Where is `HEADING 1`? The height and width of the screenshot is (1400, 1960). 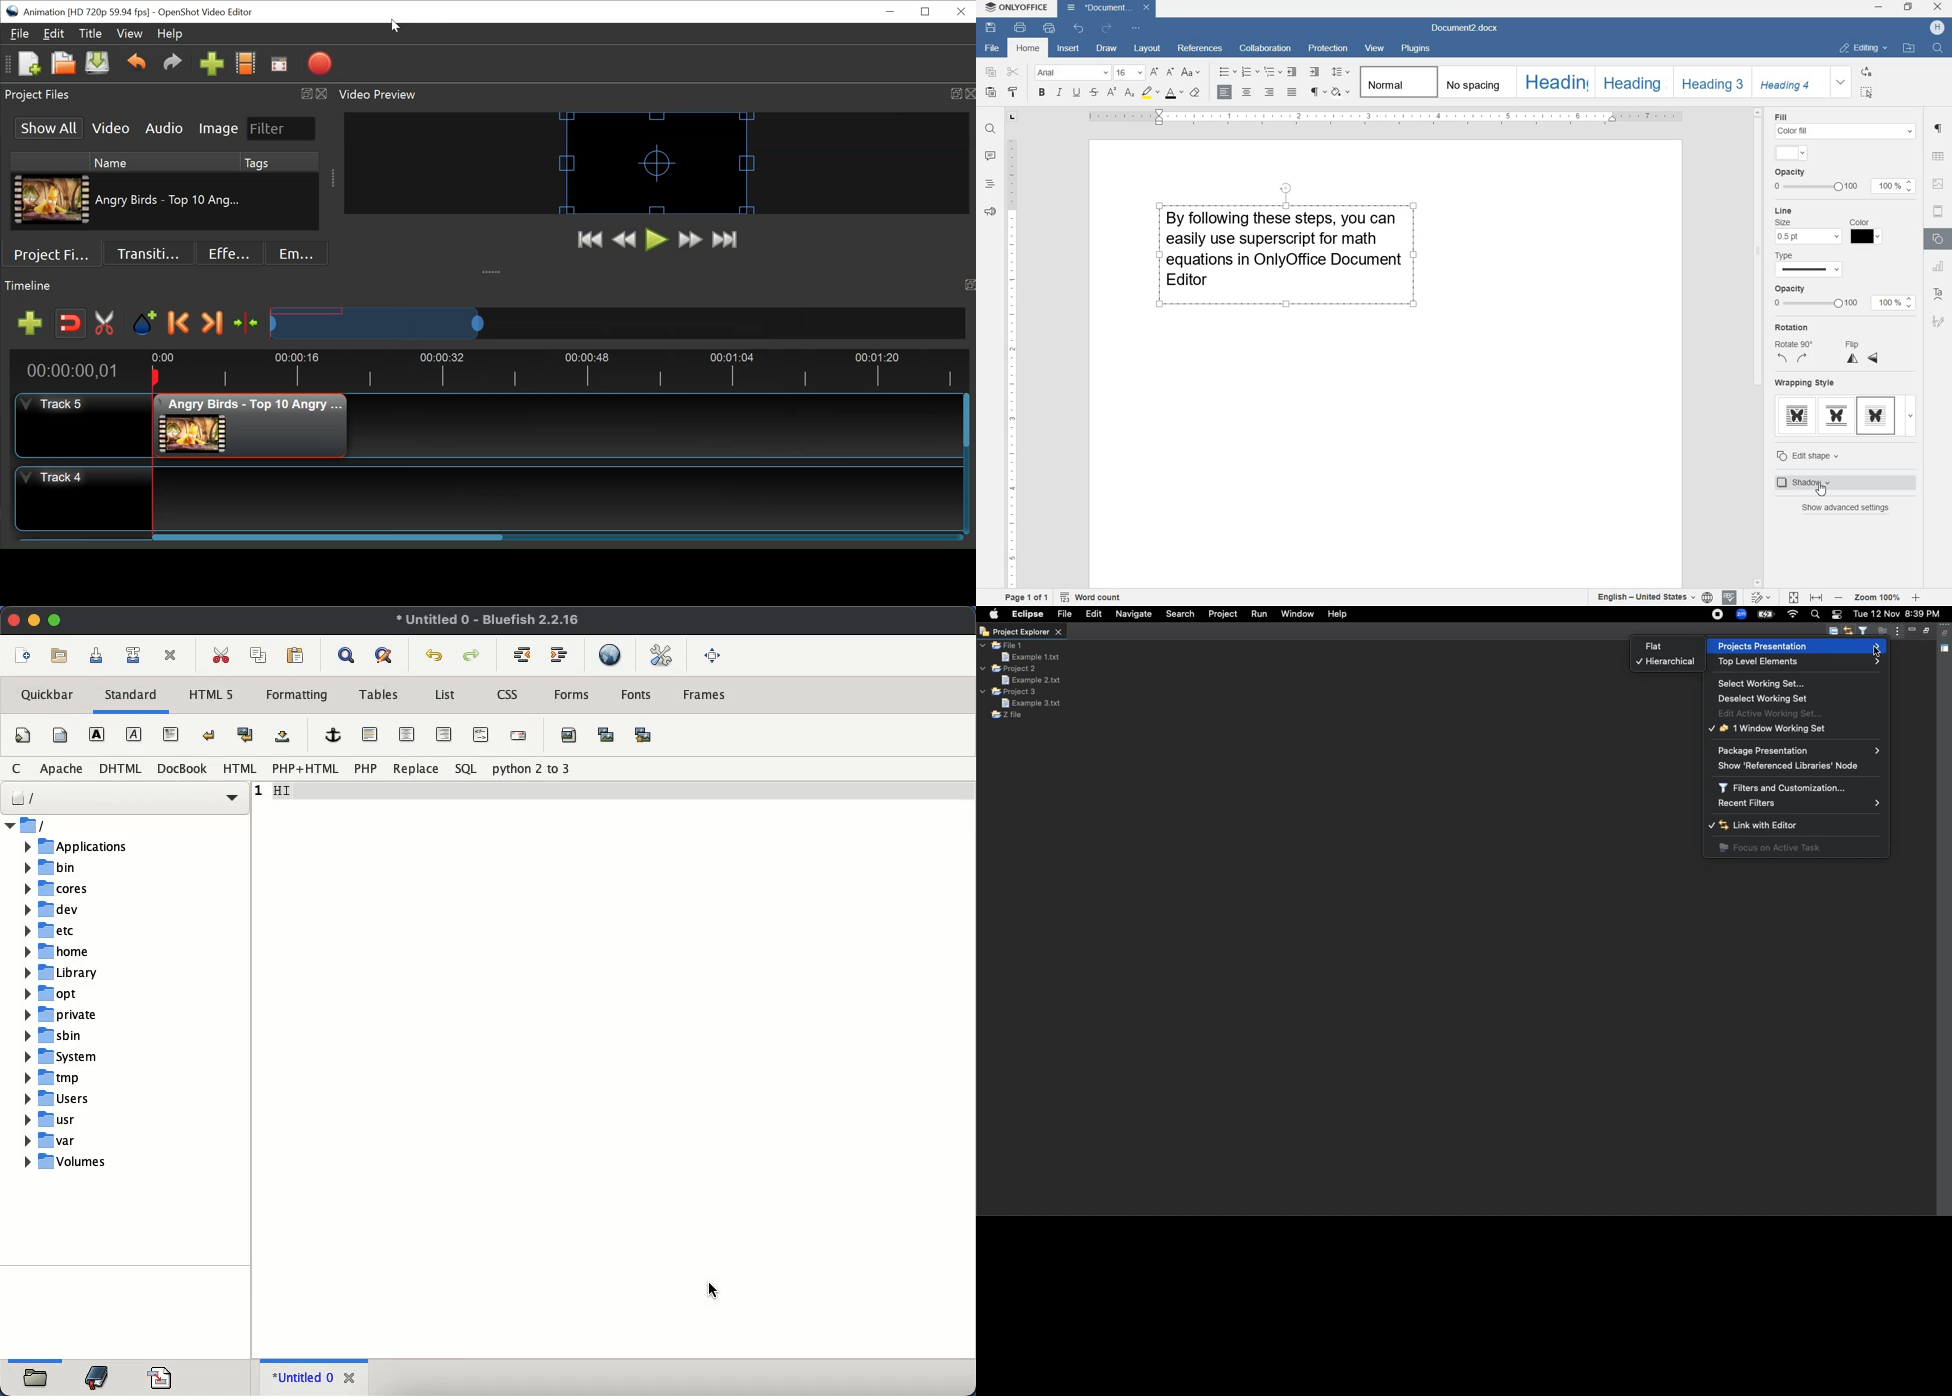 HEADING 1 is located at coordinates (1555, 82).